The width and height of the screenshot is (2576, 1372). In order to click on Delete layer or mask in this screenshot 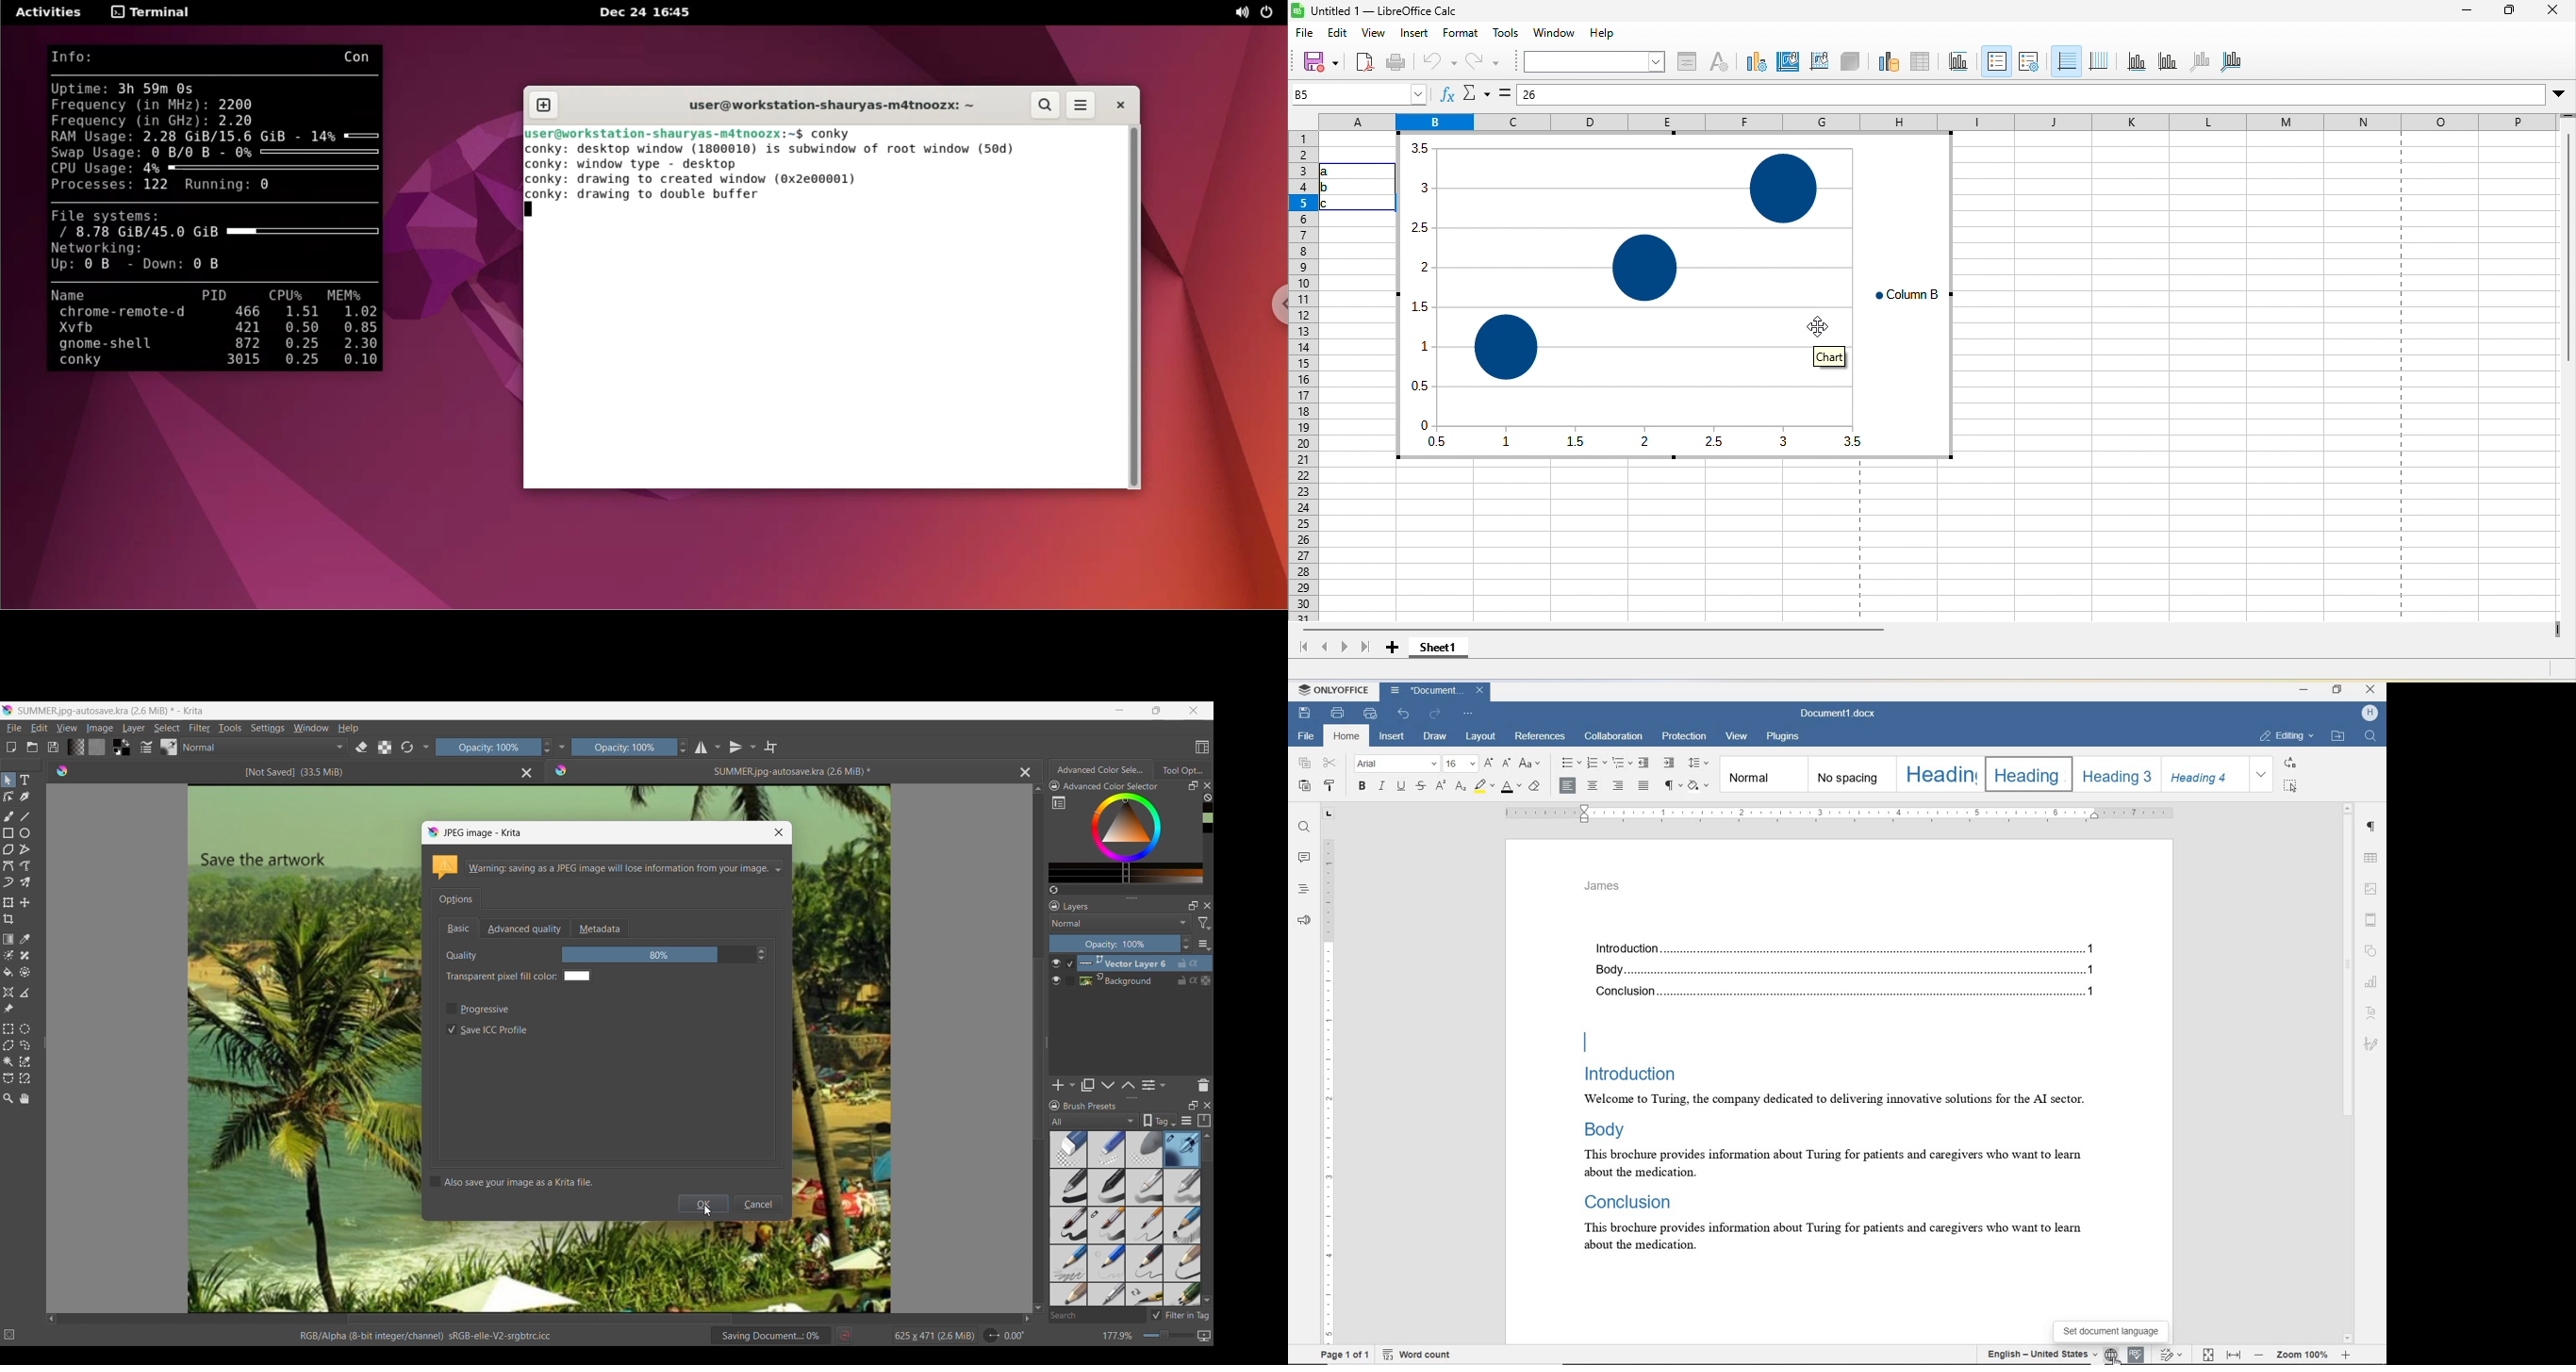, I will do `click(1203, 1086)`.